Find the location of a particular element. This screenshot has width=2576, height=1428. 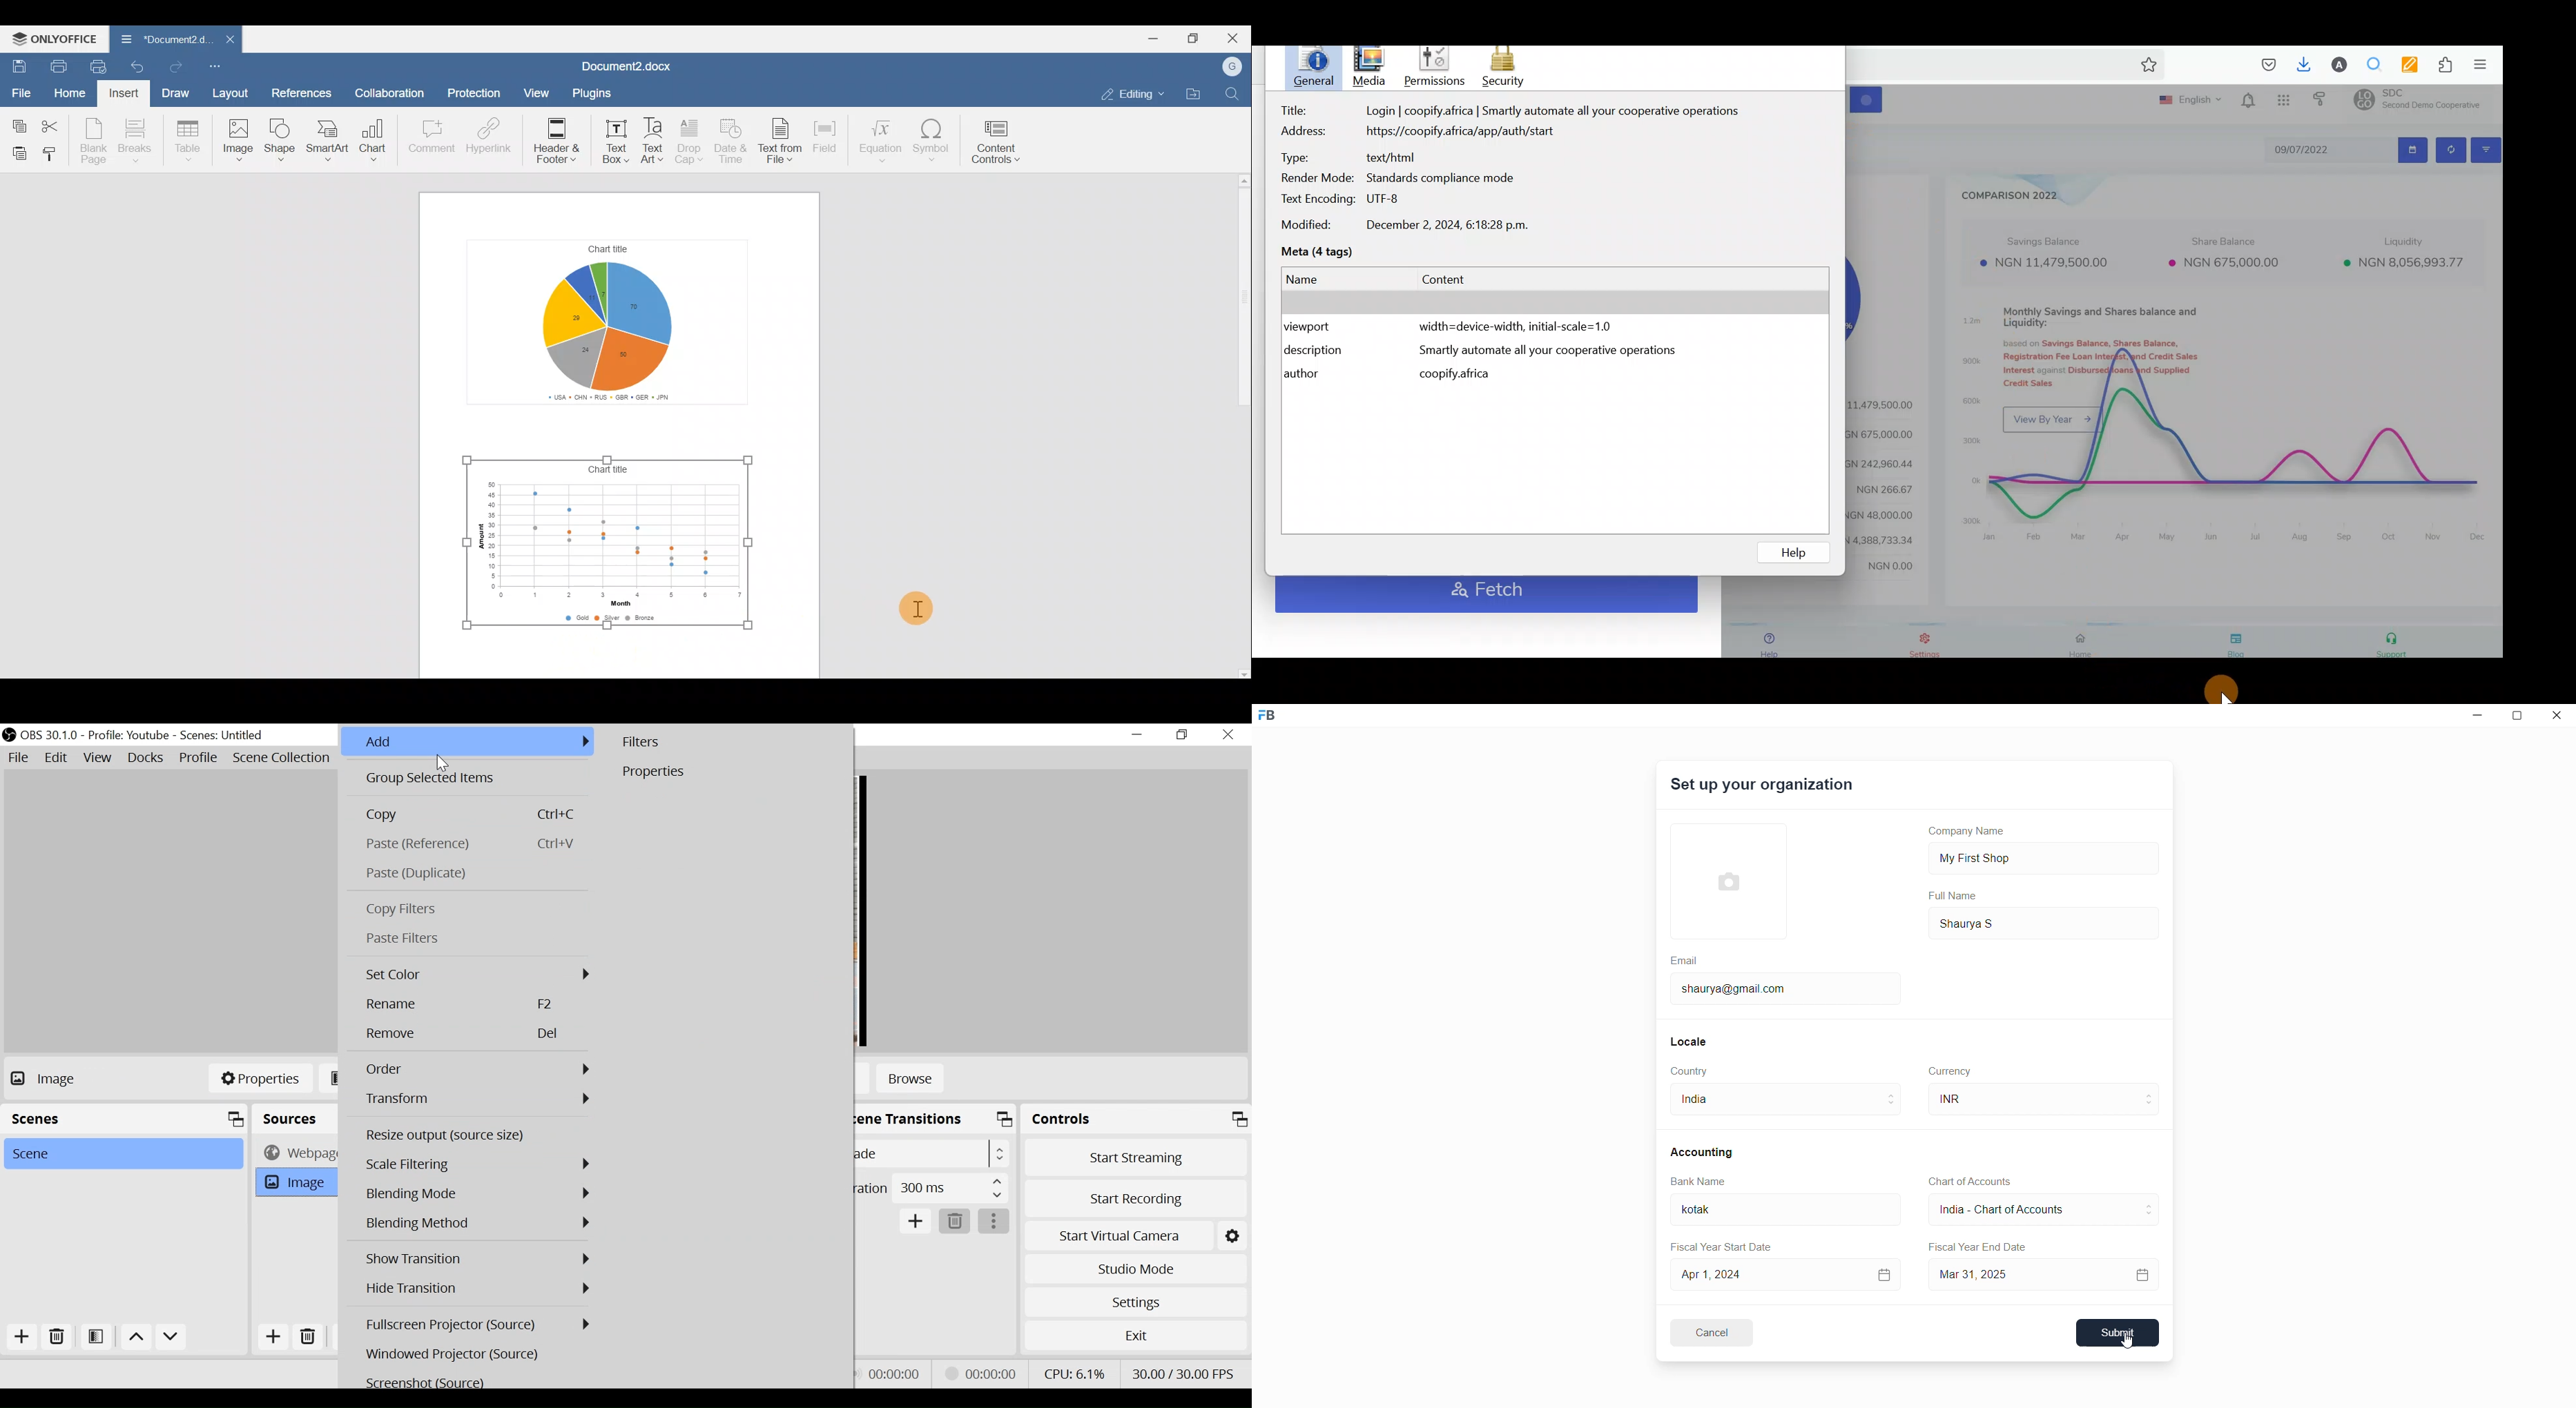

Hide Transition is located at coordinates (475, 1287).